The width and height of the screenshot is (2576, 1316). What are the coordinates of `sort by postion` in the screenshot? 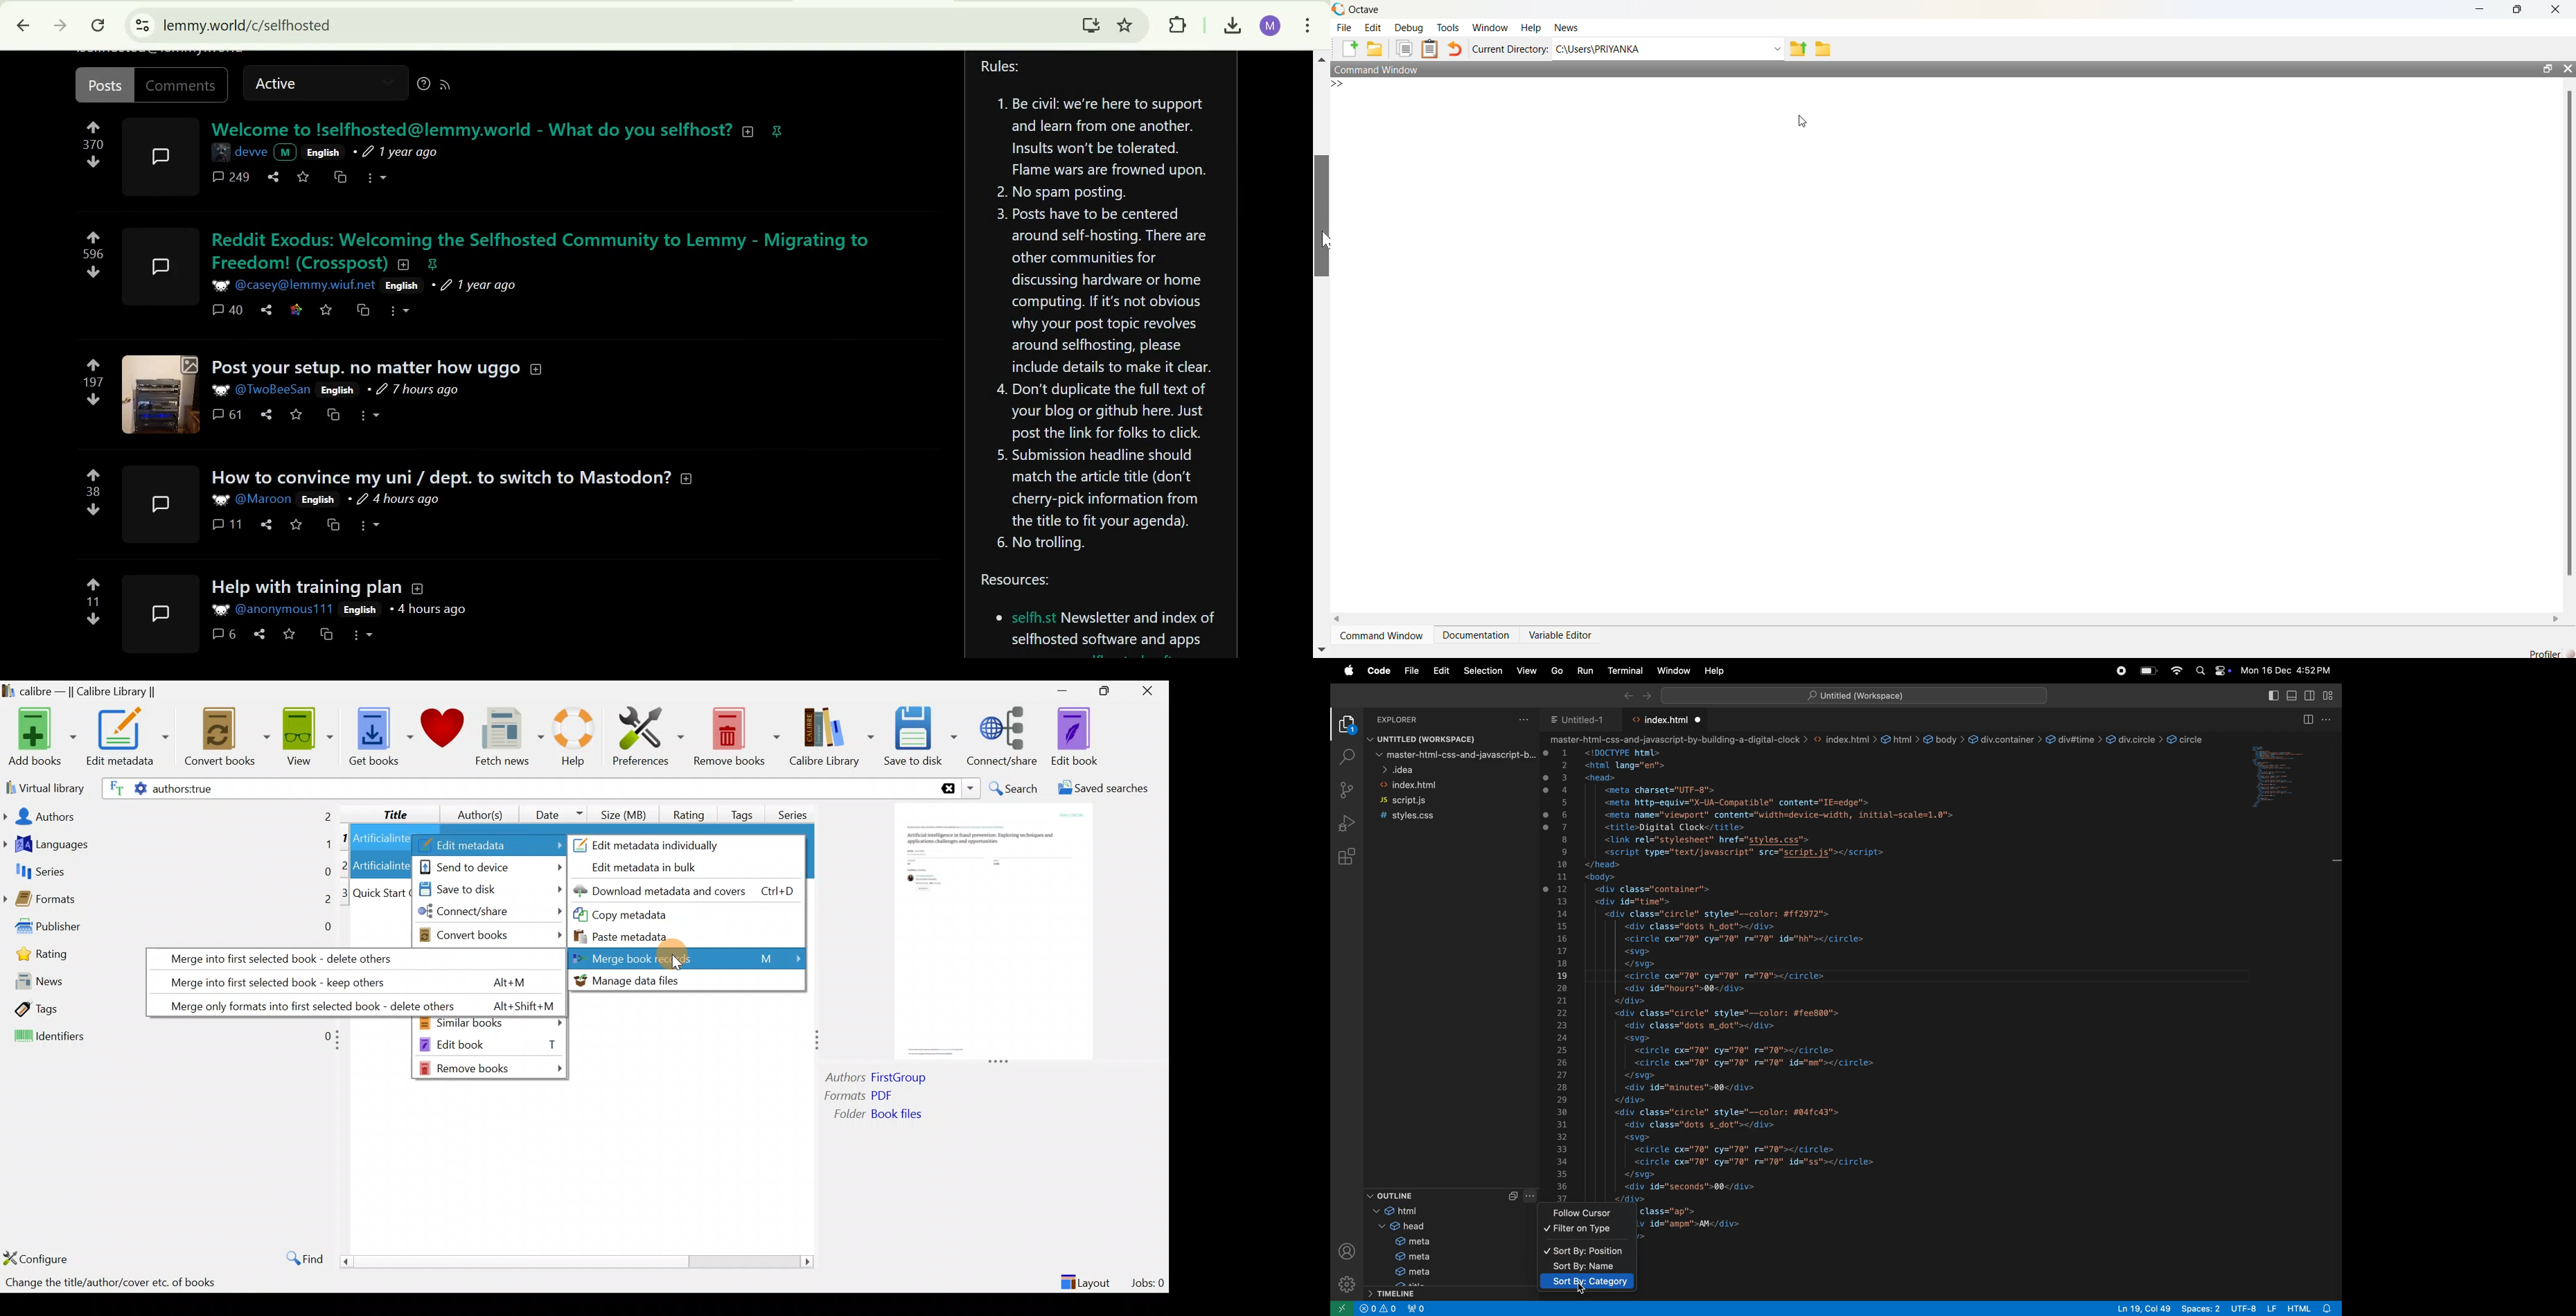 It's located at (1587, 1252).